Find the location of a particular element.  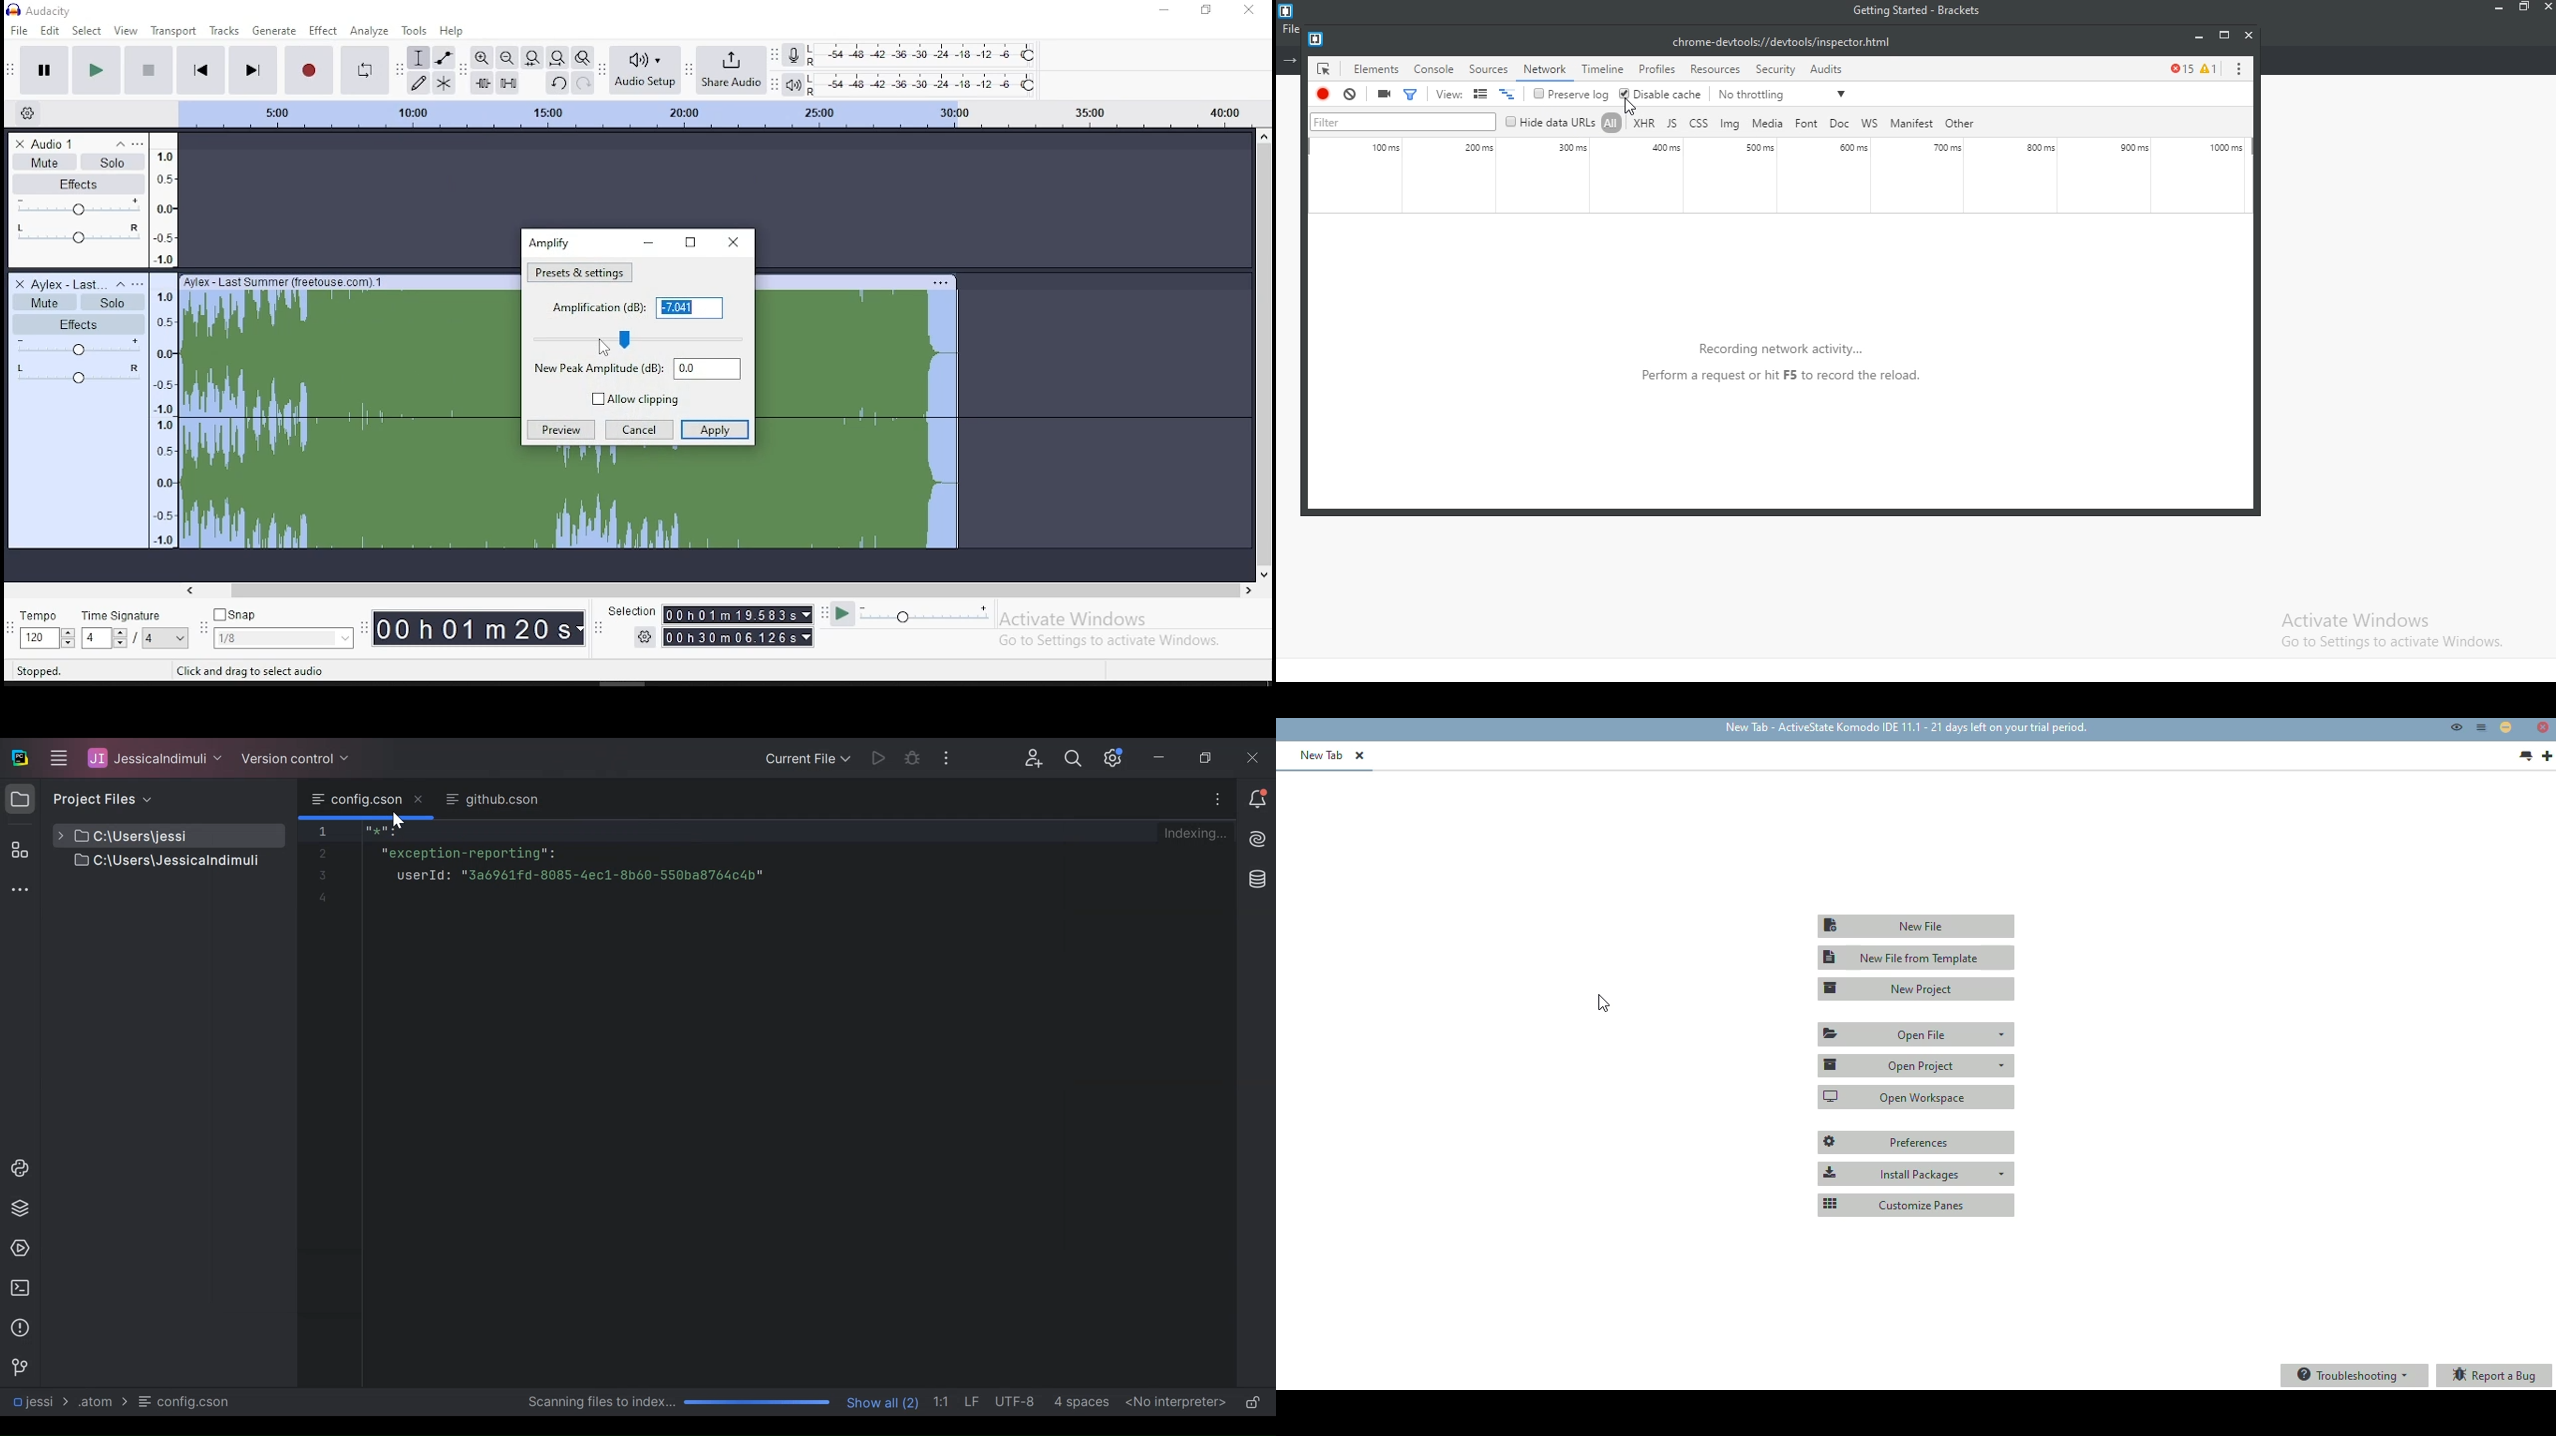

no throttling is located at coordinates (1784, 93).